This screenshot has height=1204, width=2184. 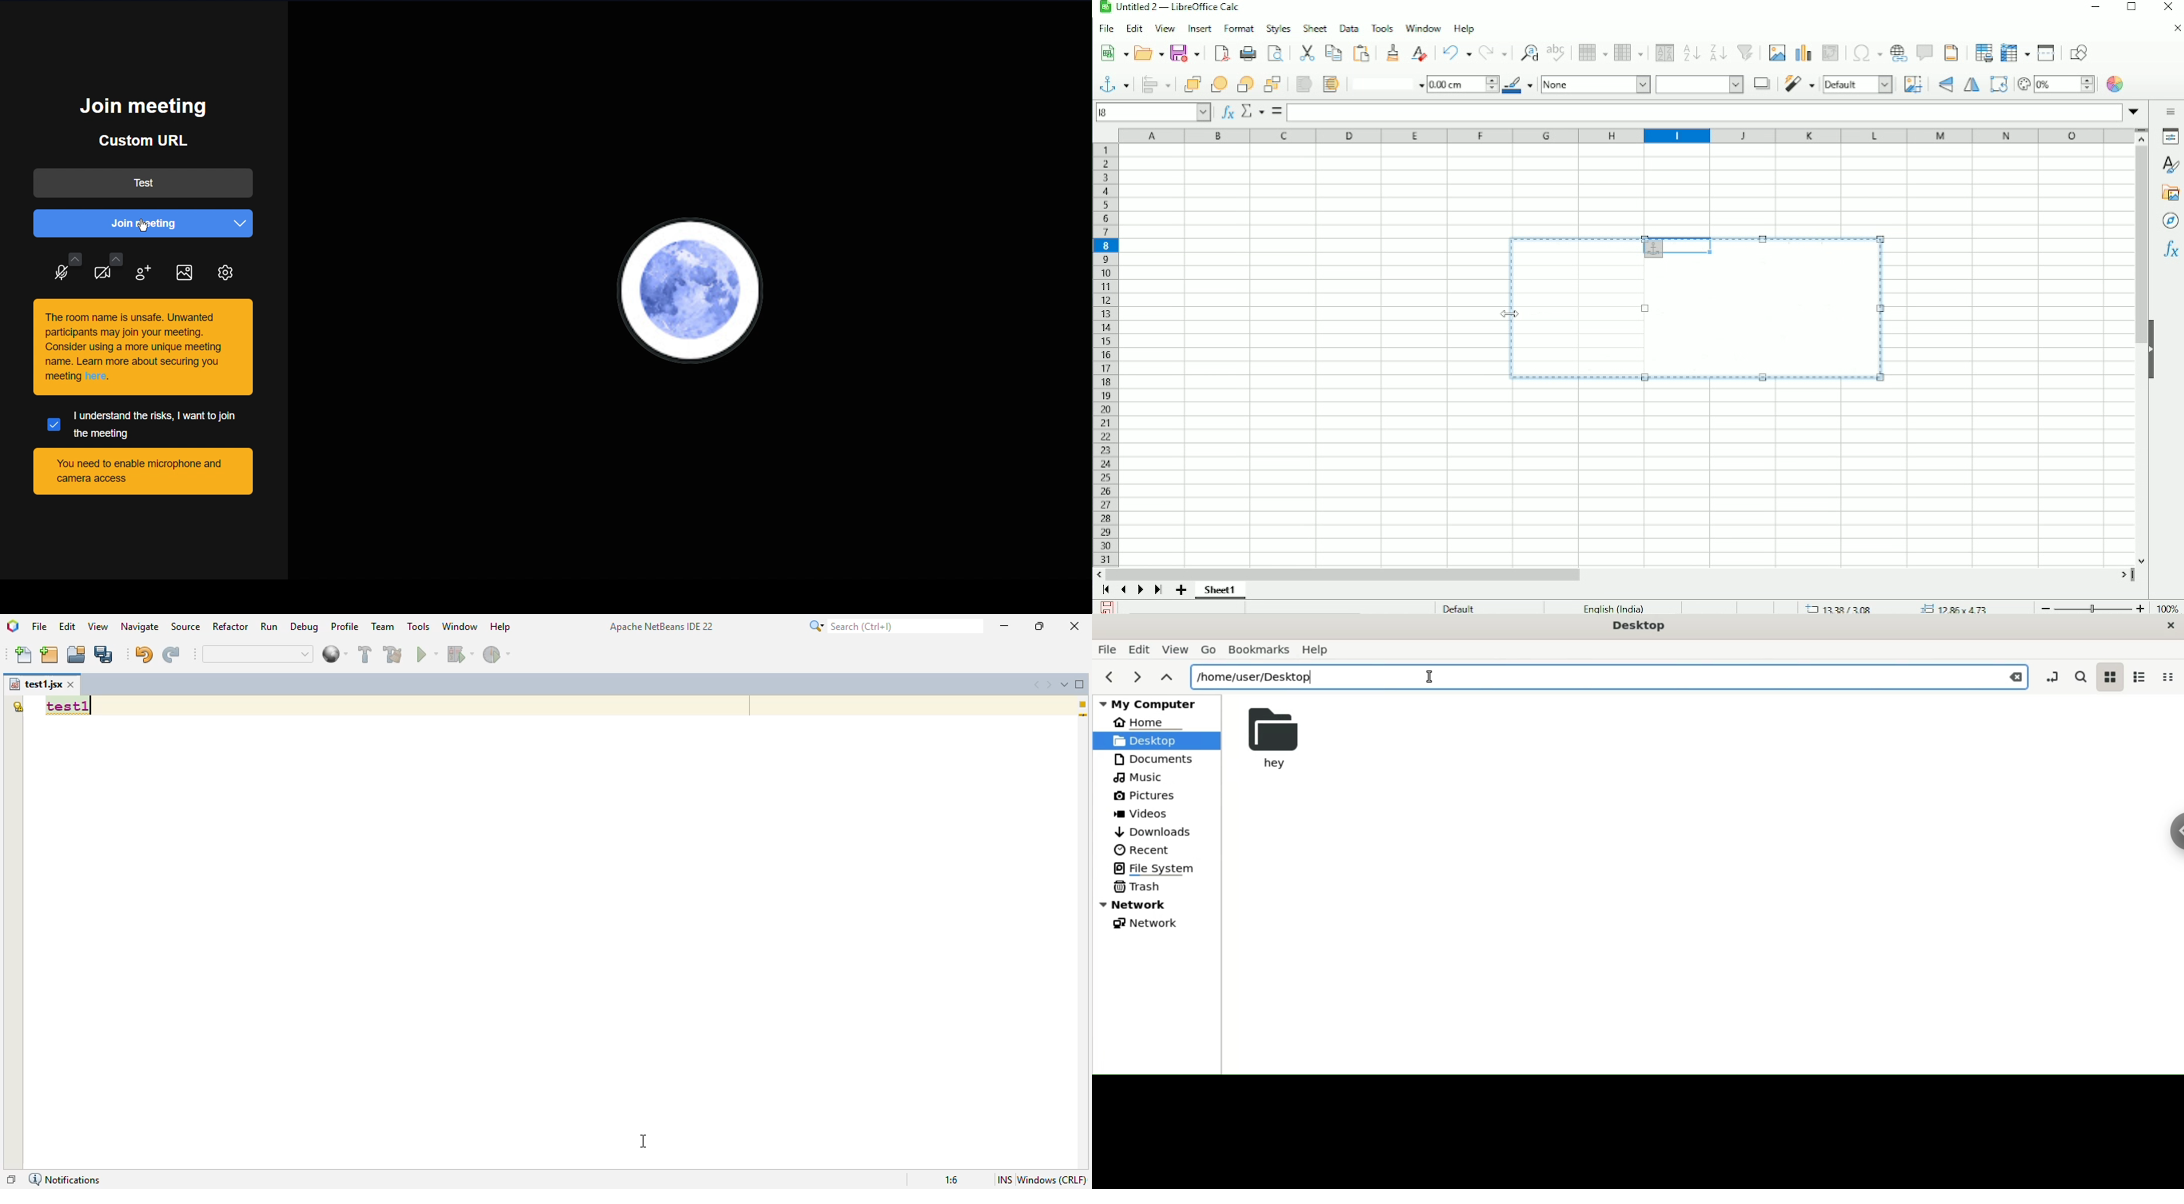 What do you see at coordinates (1385, 83) in the screenshot?
I see `Line style` at bounding box center [1385, 83].